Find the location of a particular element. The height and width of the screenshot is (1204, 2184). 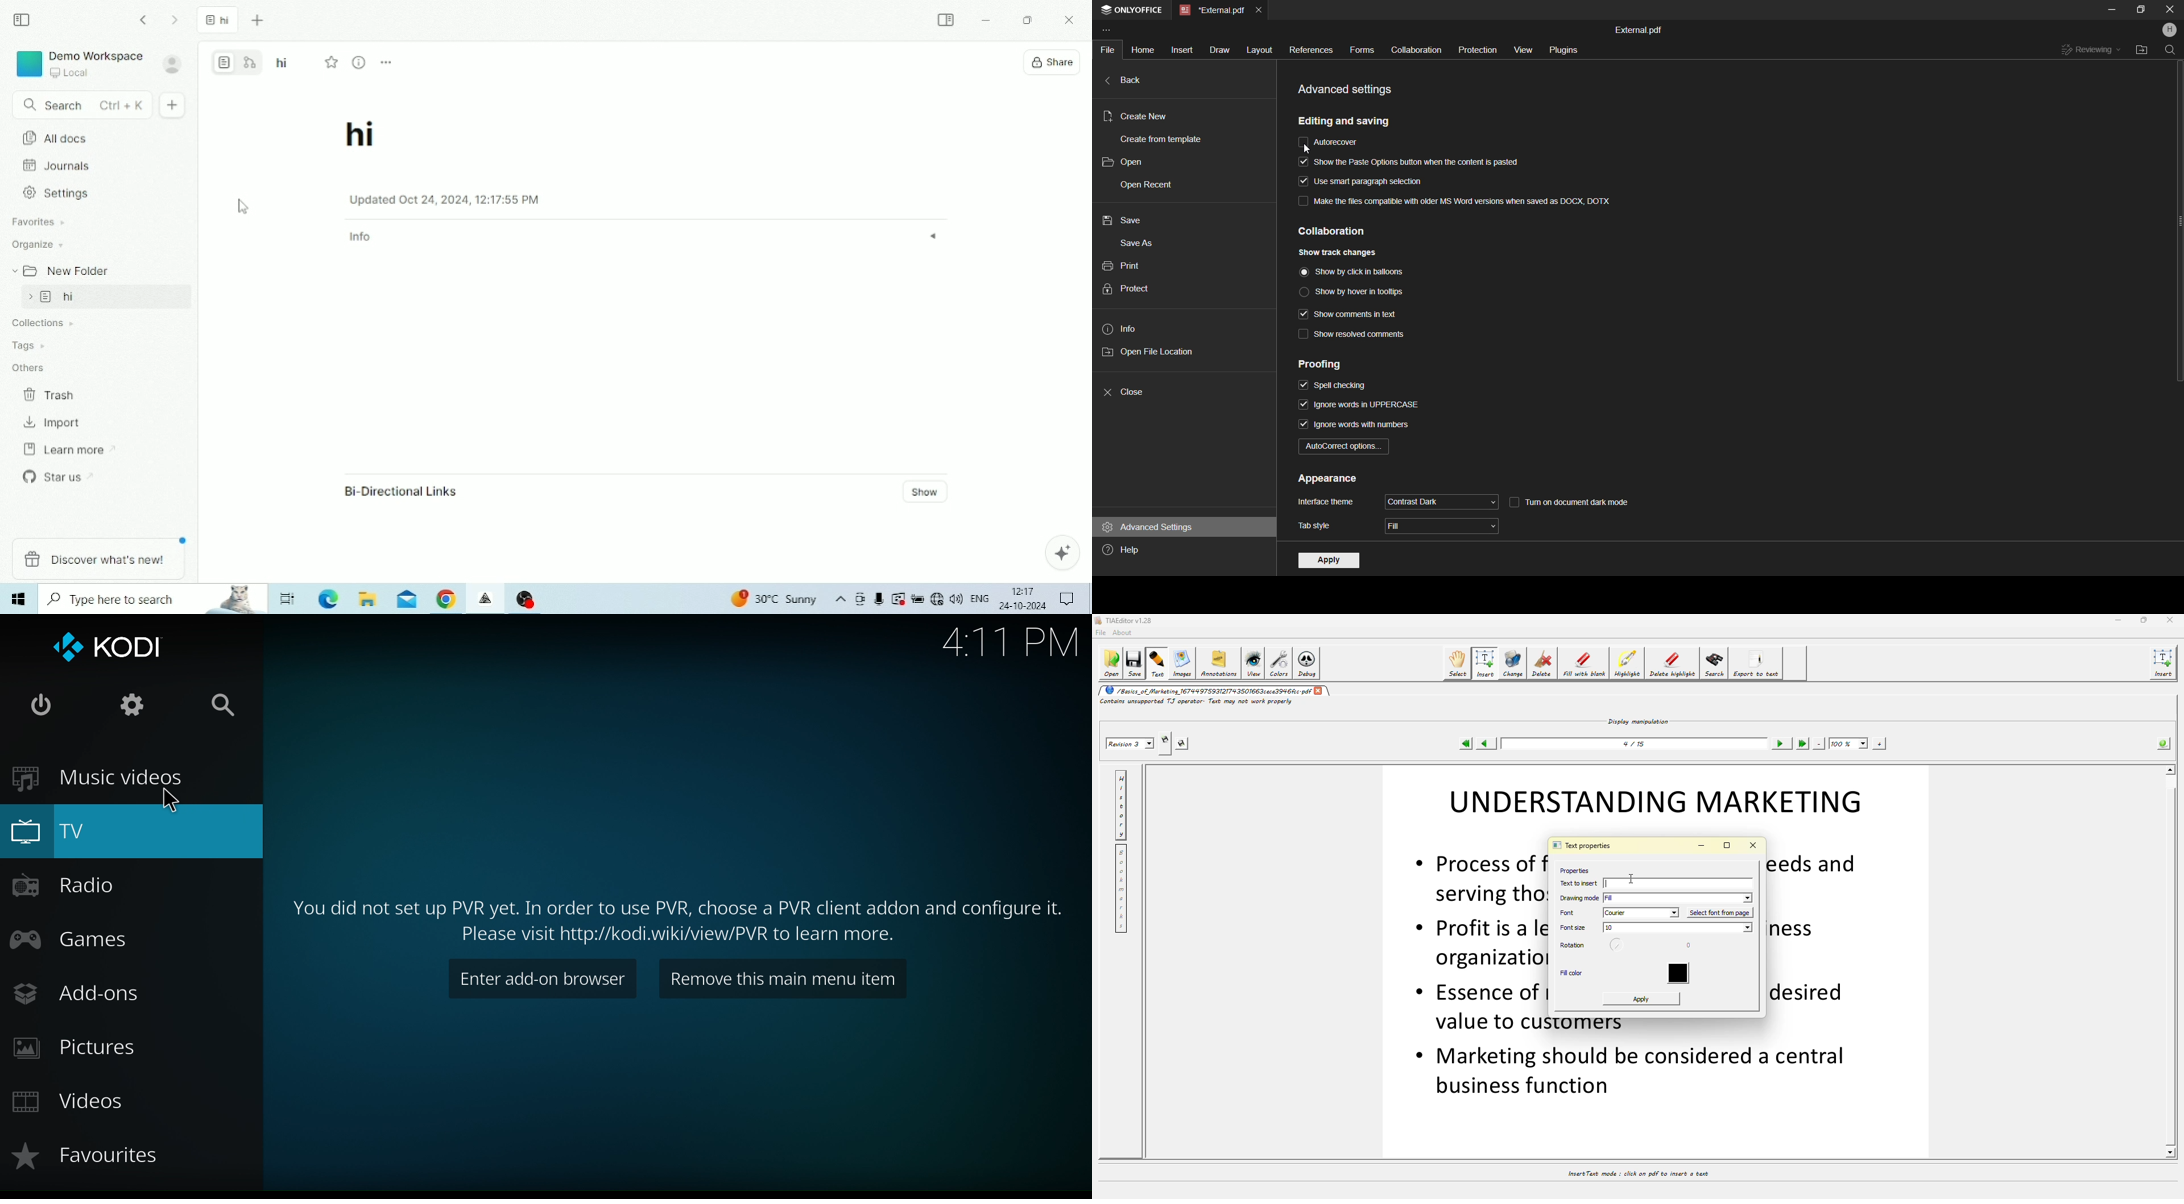

auto recover/ auto save is located at coordinates (1332, 143).